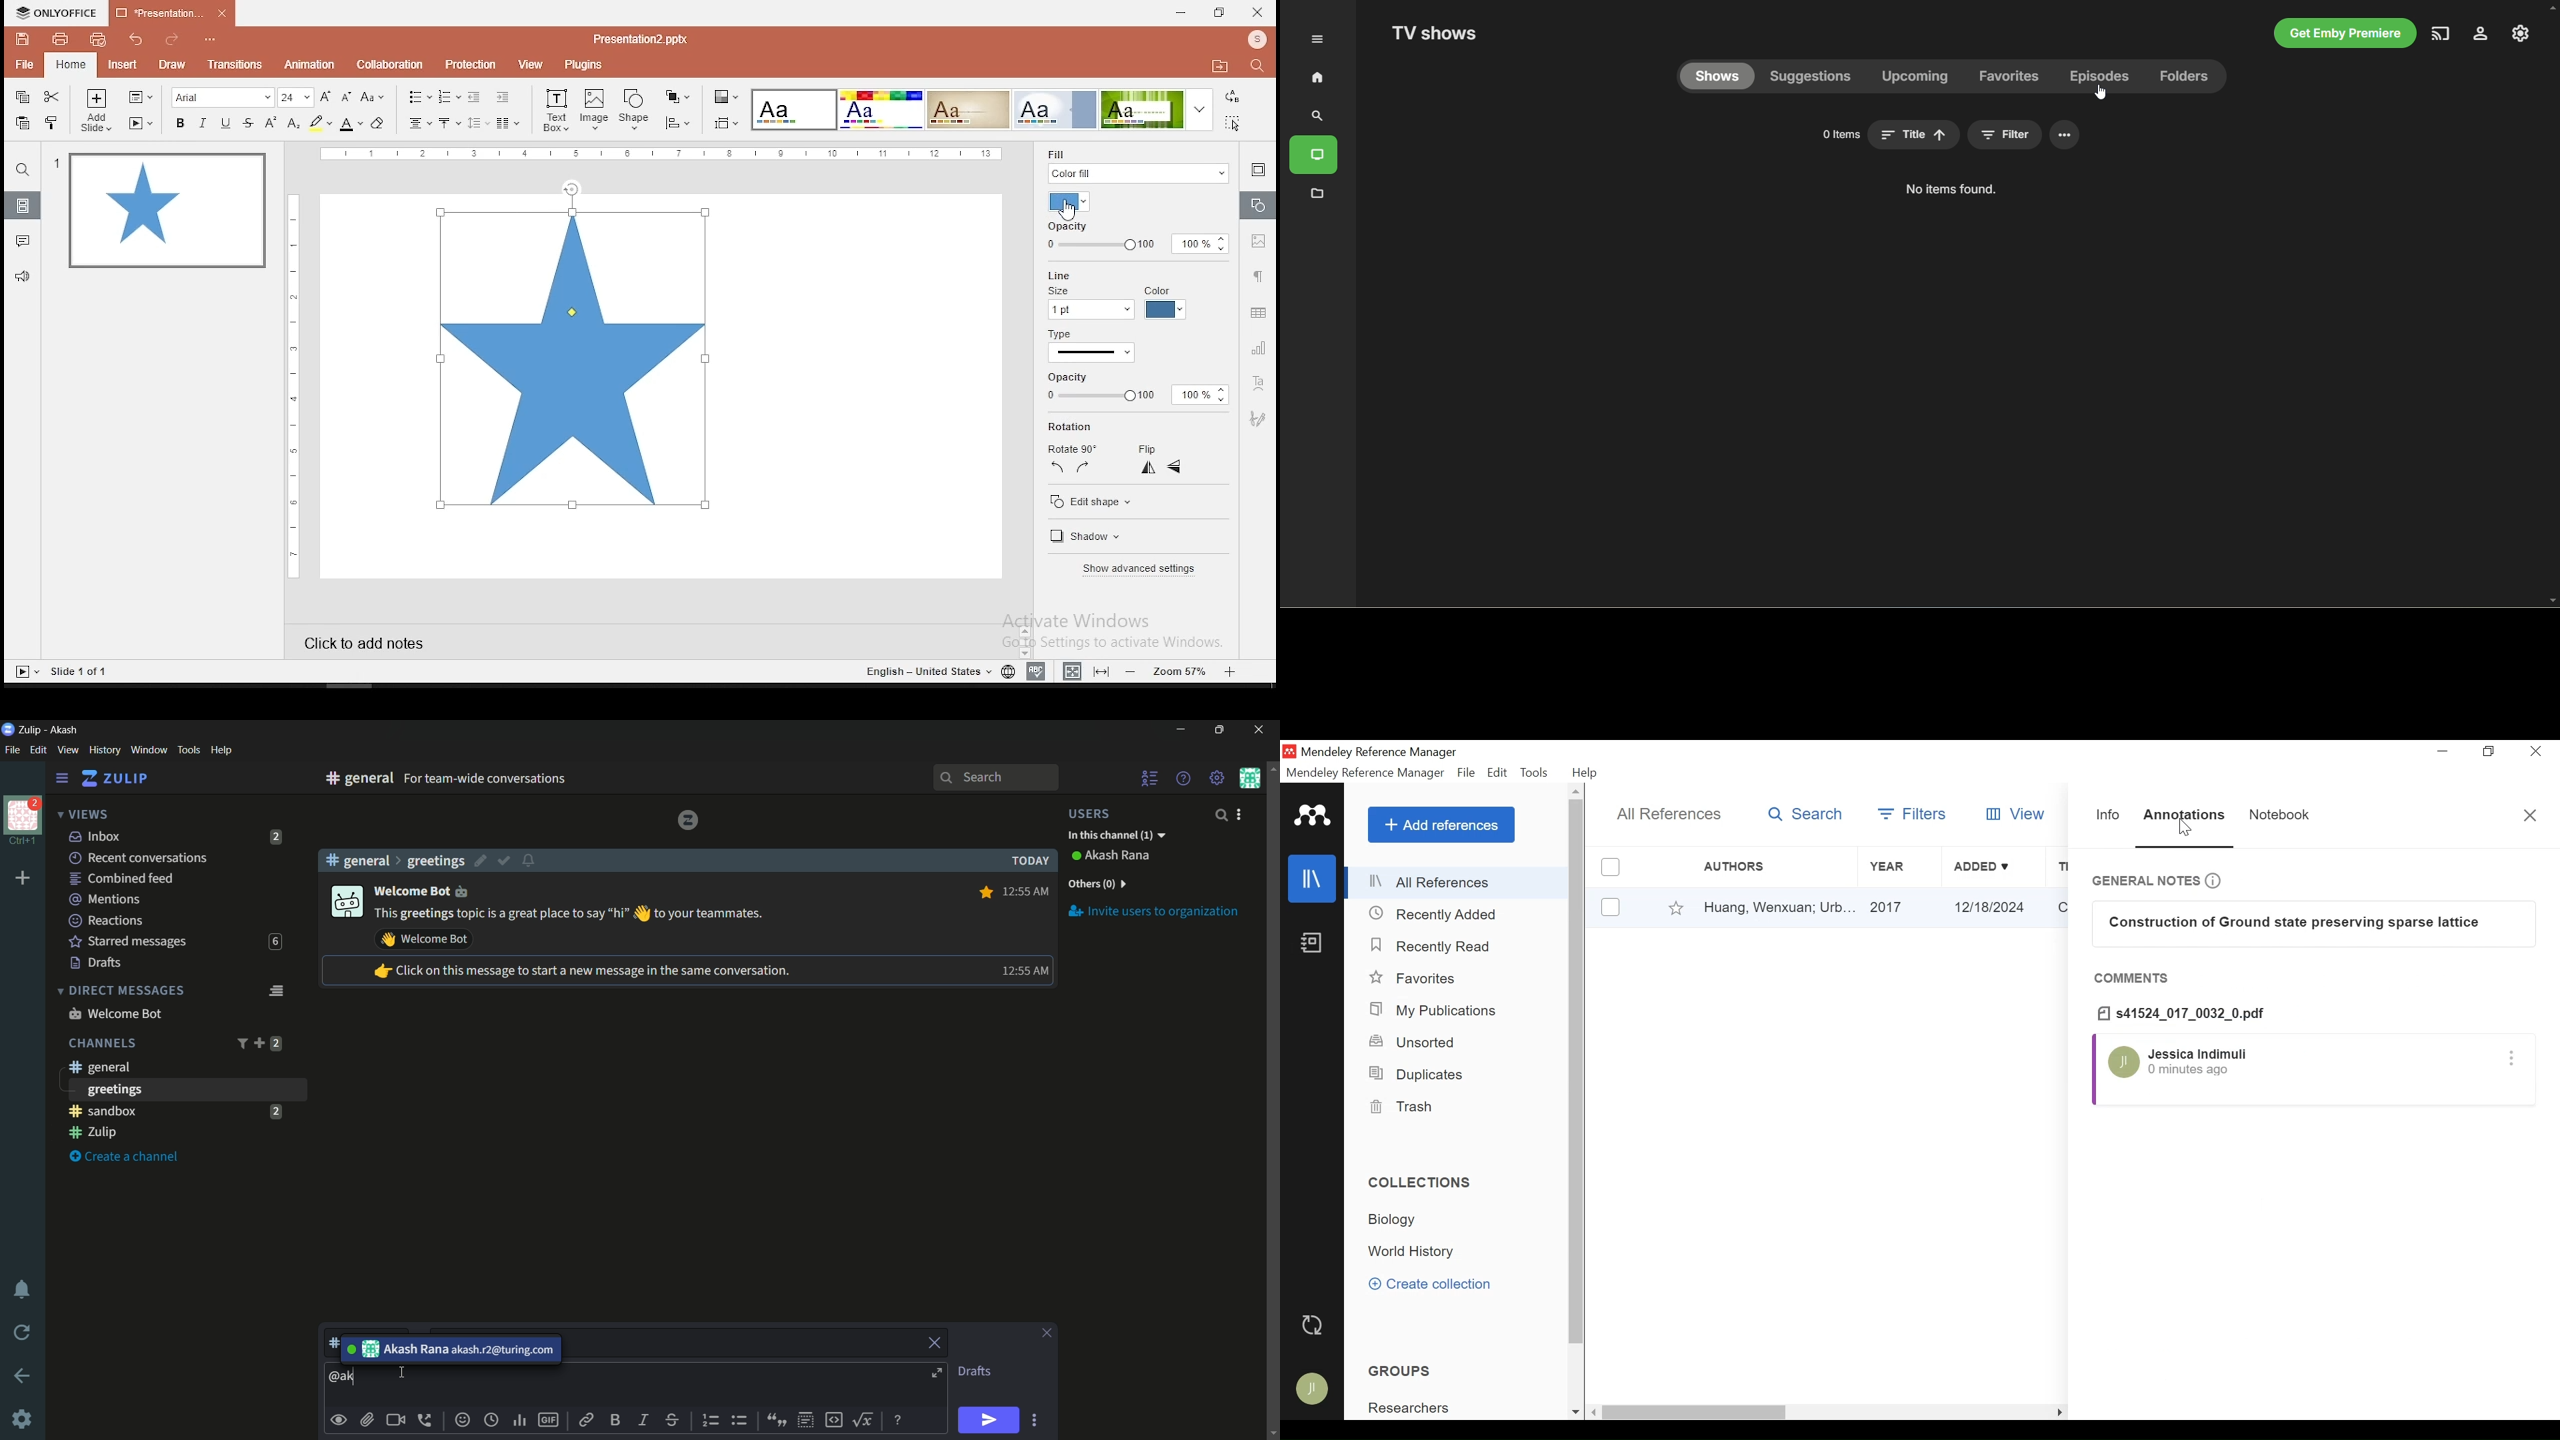 This screenshot has width=2576, height=1456. What do you see at coordinates (1092, 304) in the screenshot?
I see `line size` at bounding box center [1092, 304].